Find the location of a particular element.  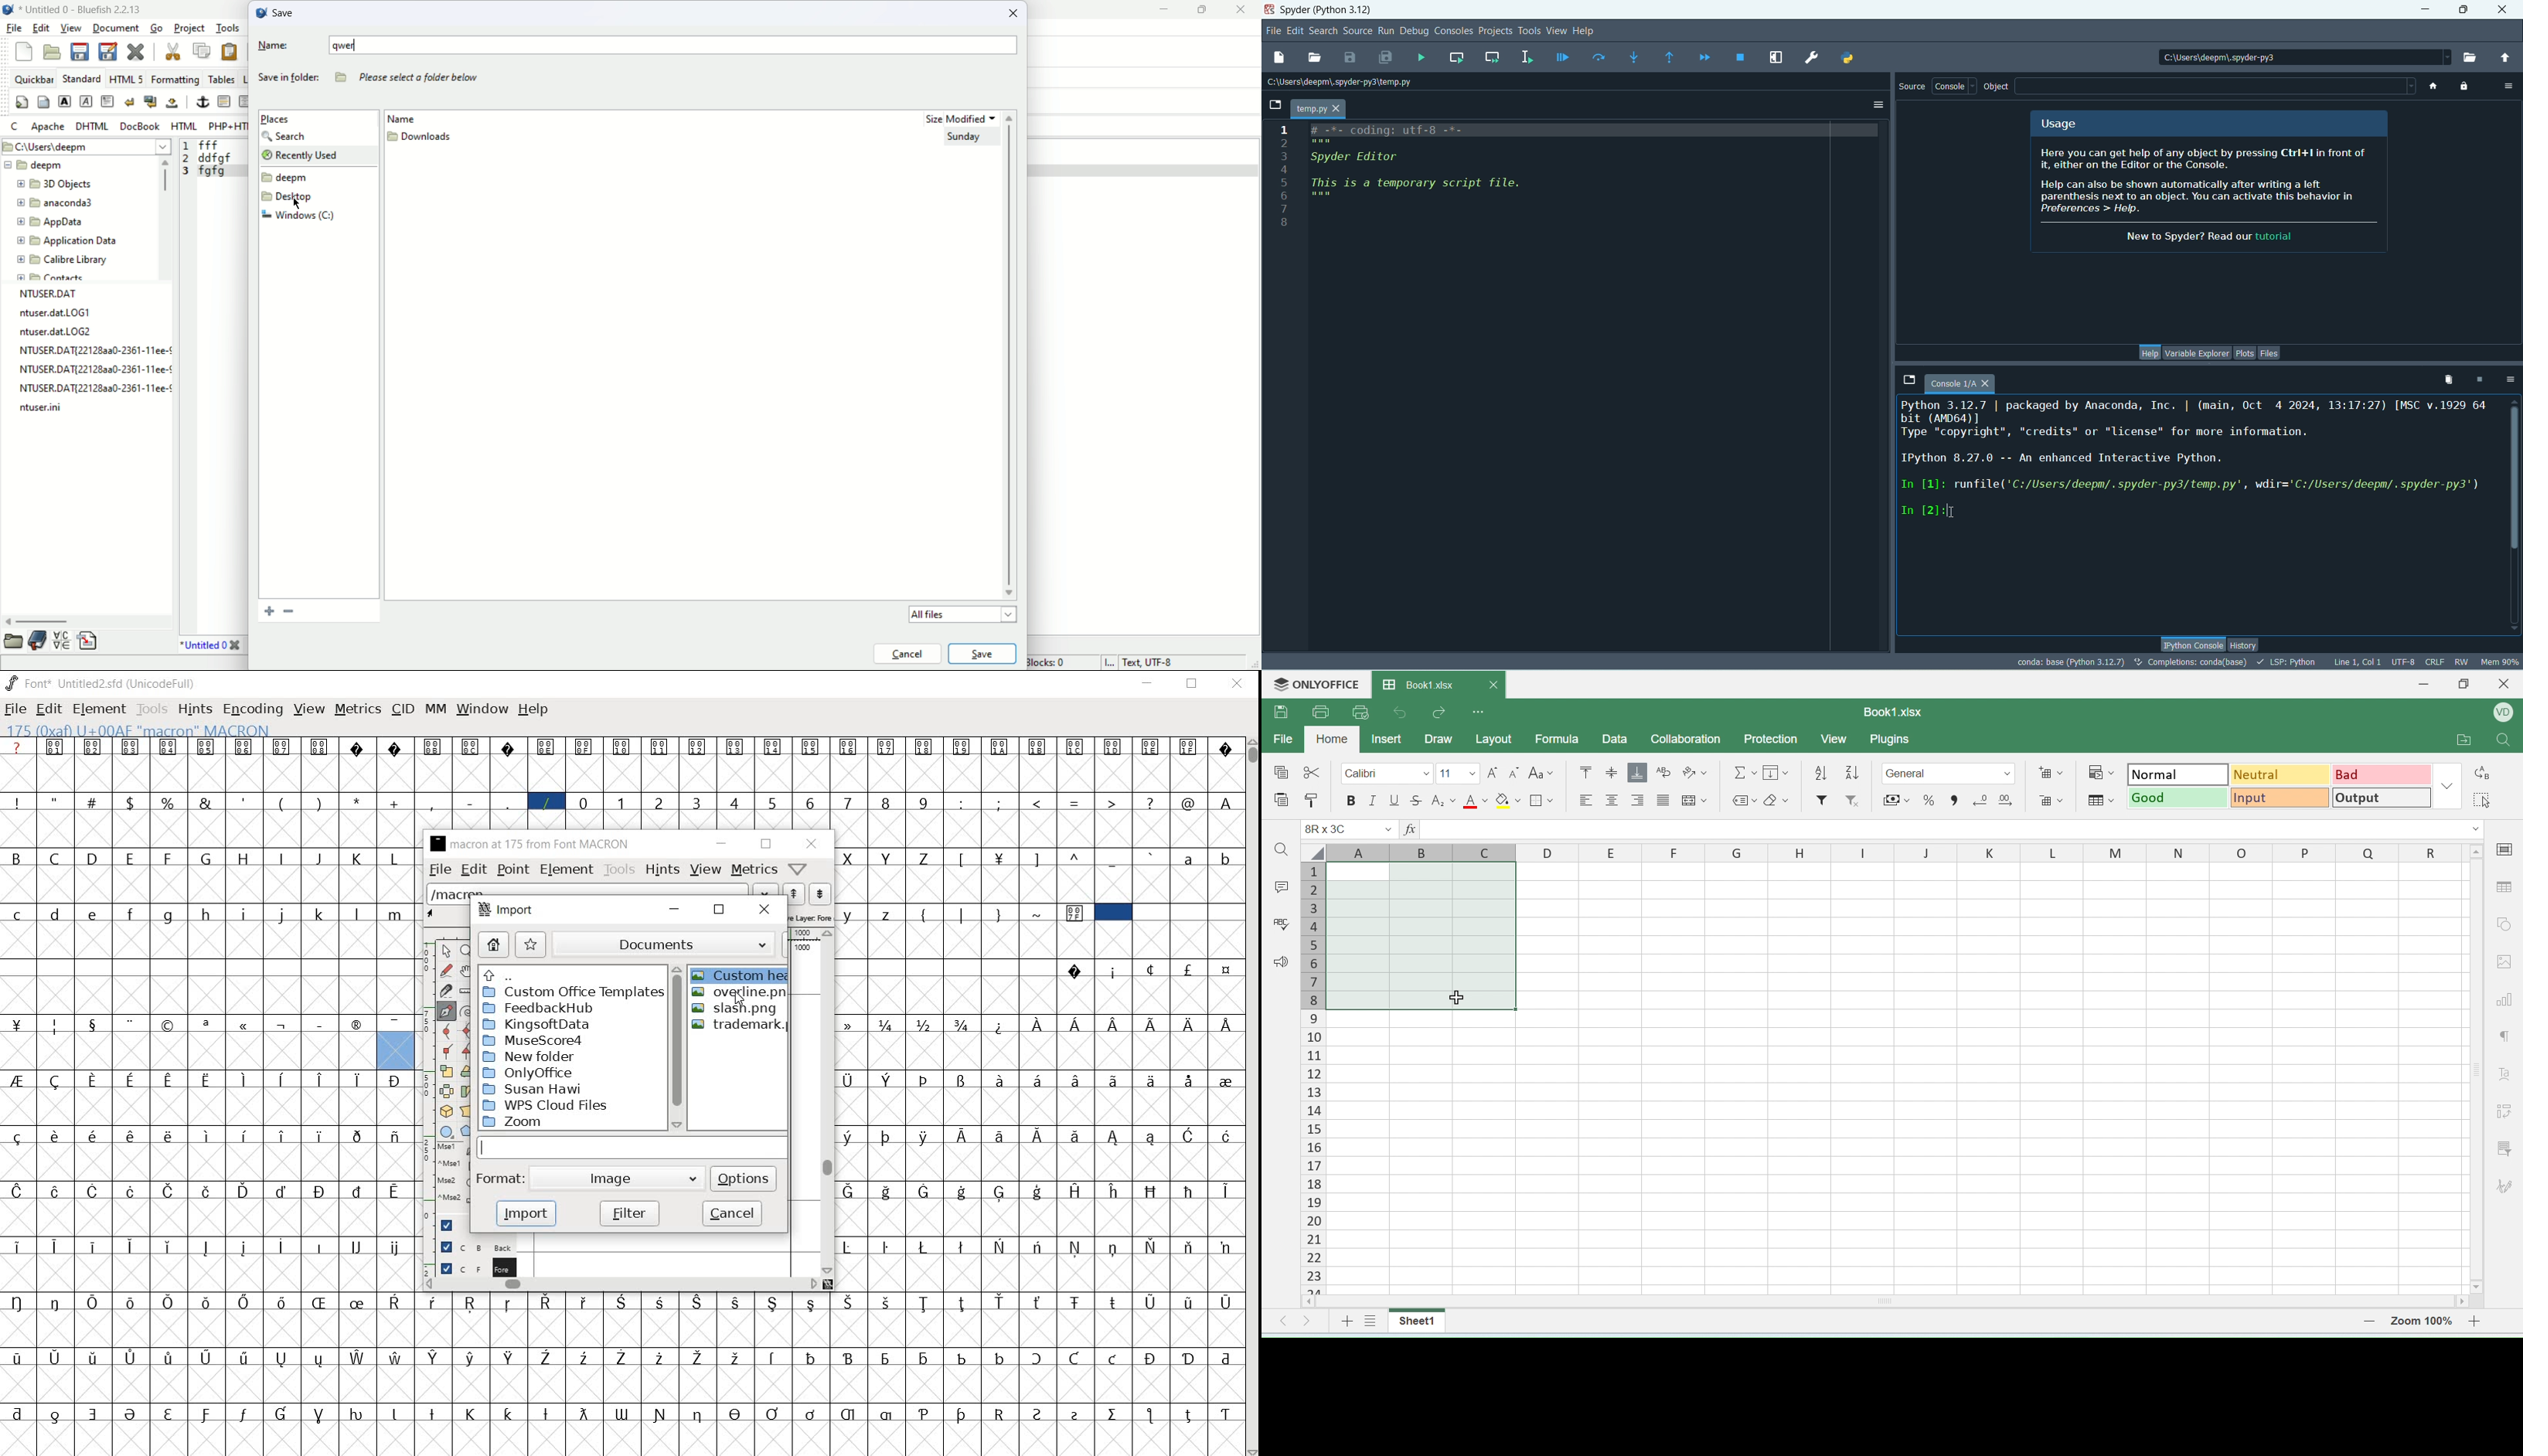

Help is located at coordinates (535, 709).